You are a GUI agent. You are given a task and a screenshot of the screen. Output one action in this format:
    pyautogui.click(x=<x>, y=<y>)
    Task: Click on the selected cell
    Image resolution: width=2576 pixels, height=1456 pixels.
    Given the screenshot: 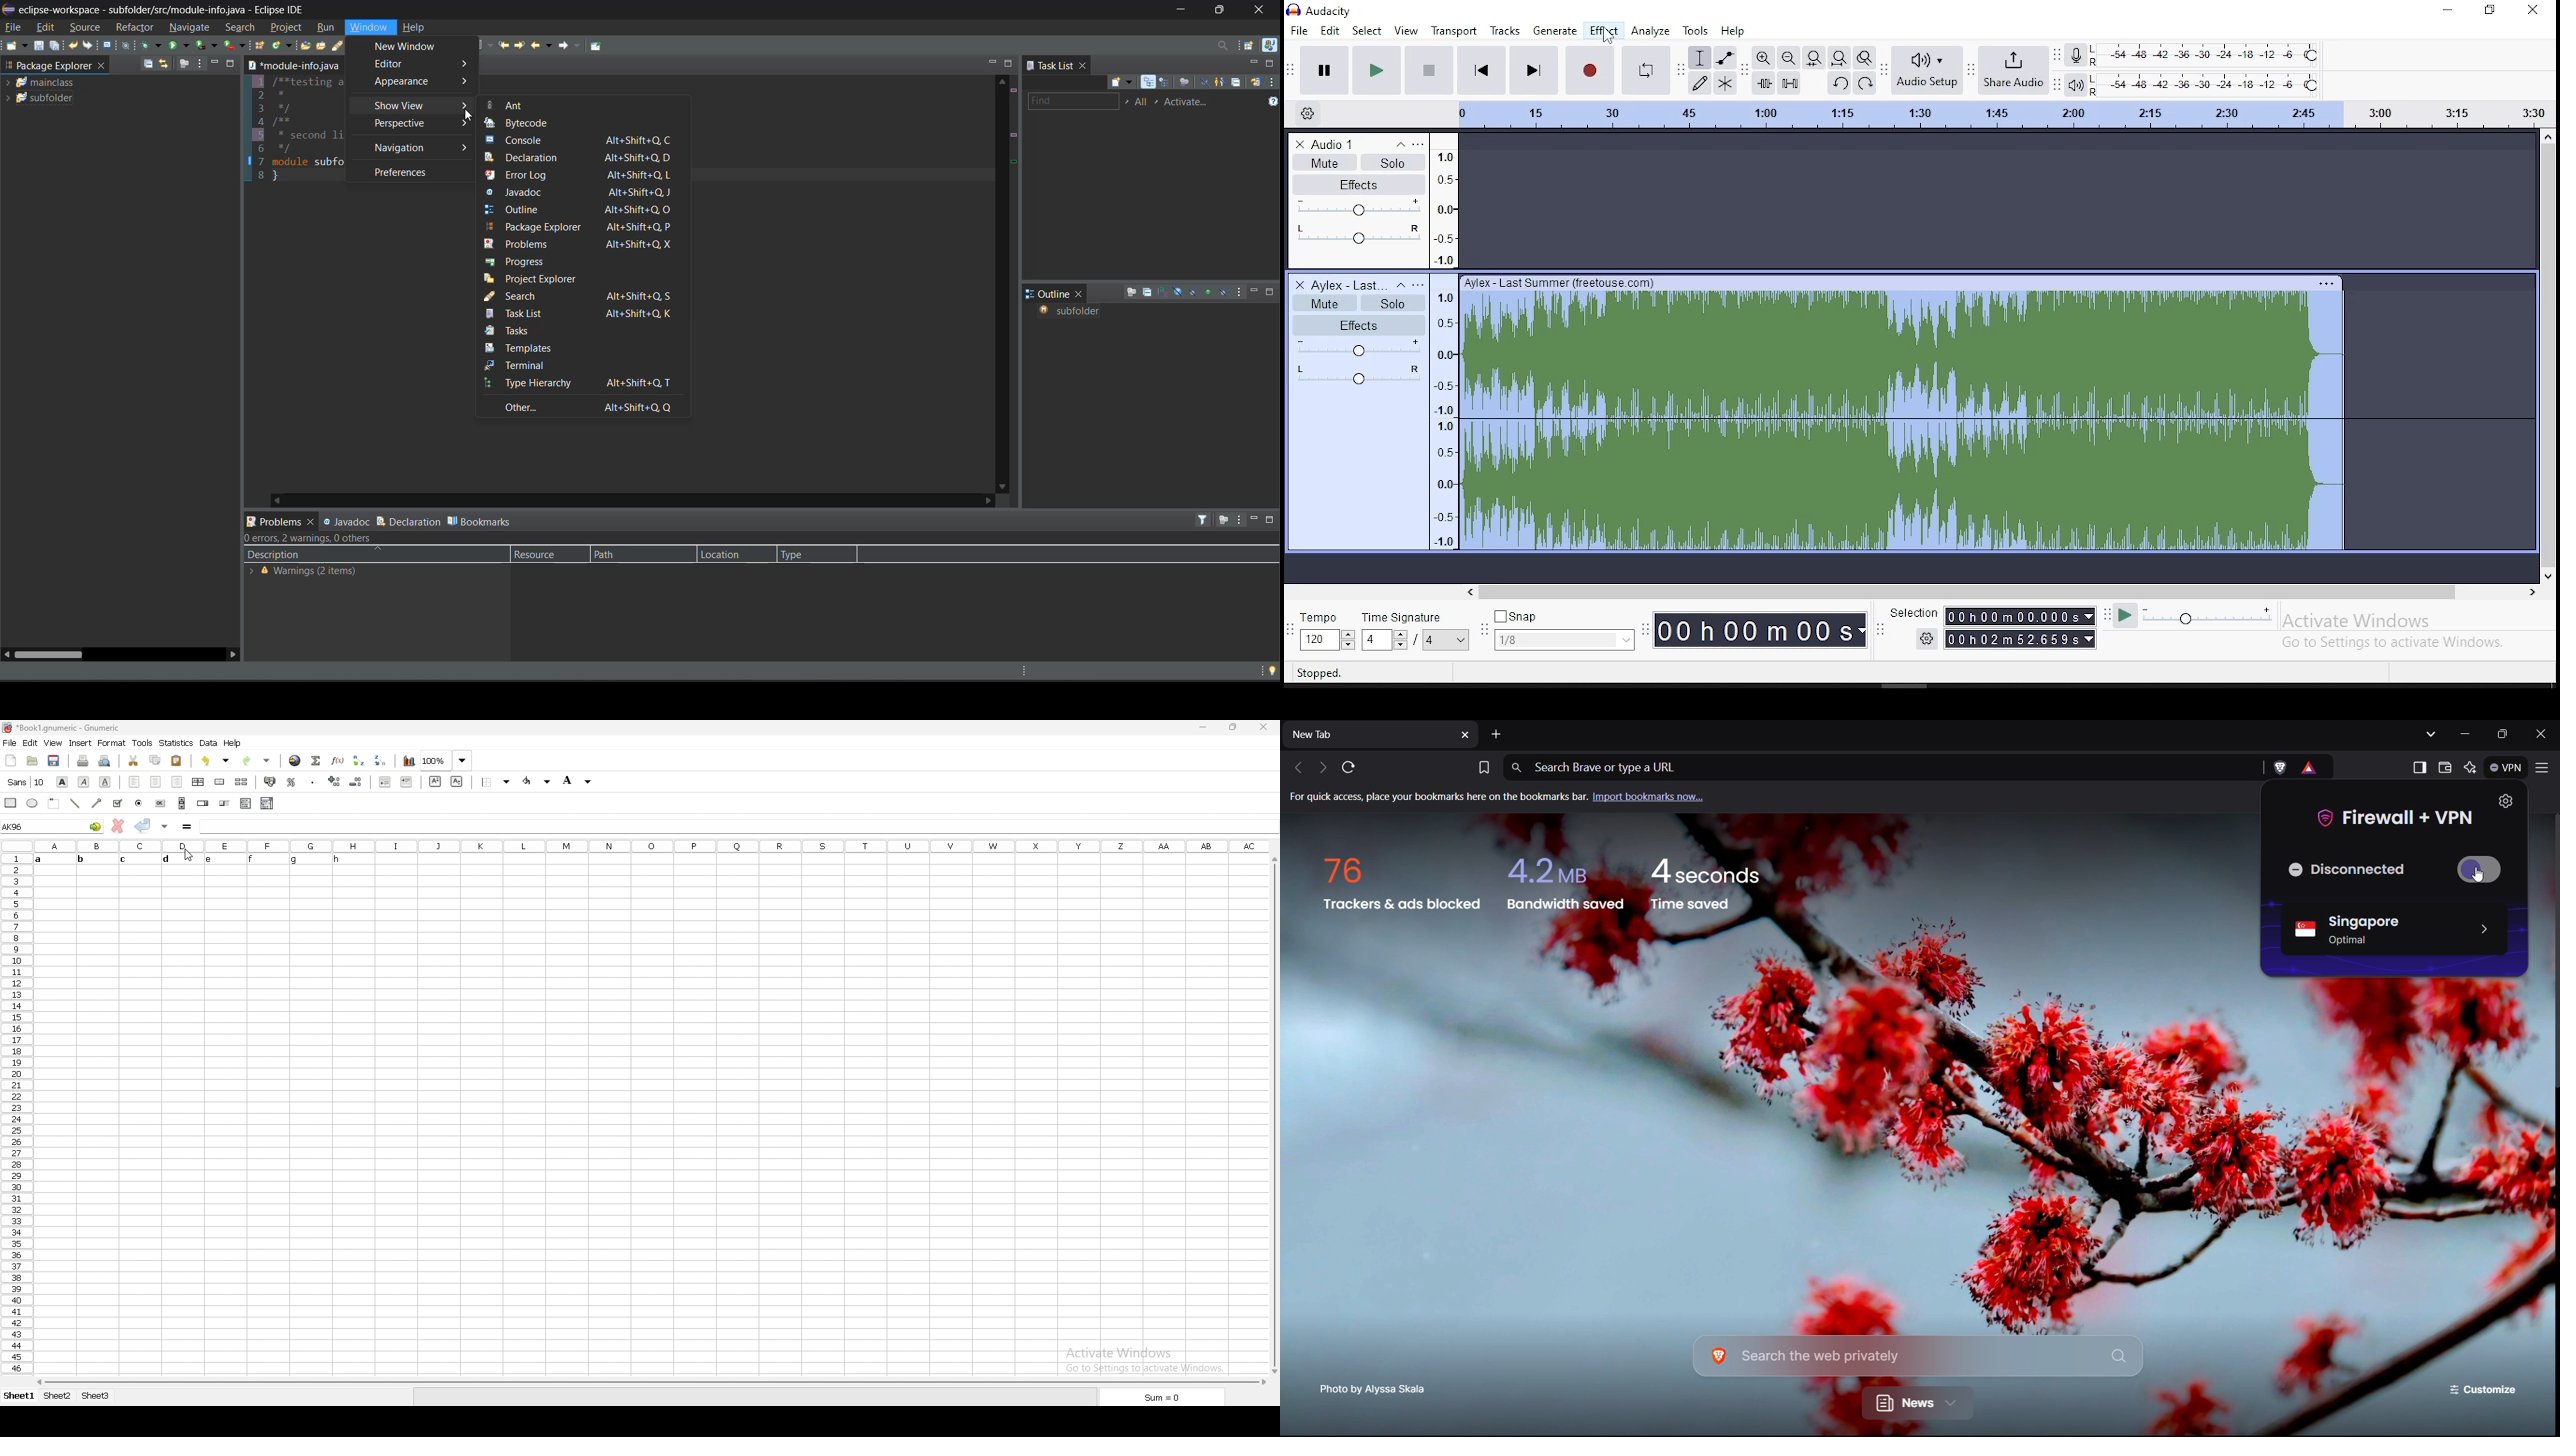 What is the action you would take?
    pyautogui.click(x=53, y=827)
    